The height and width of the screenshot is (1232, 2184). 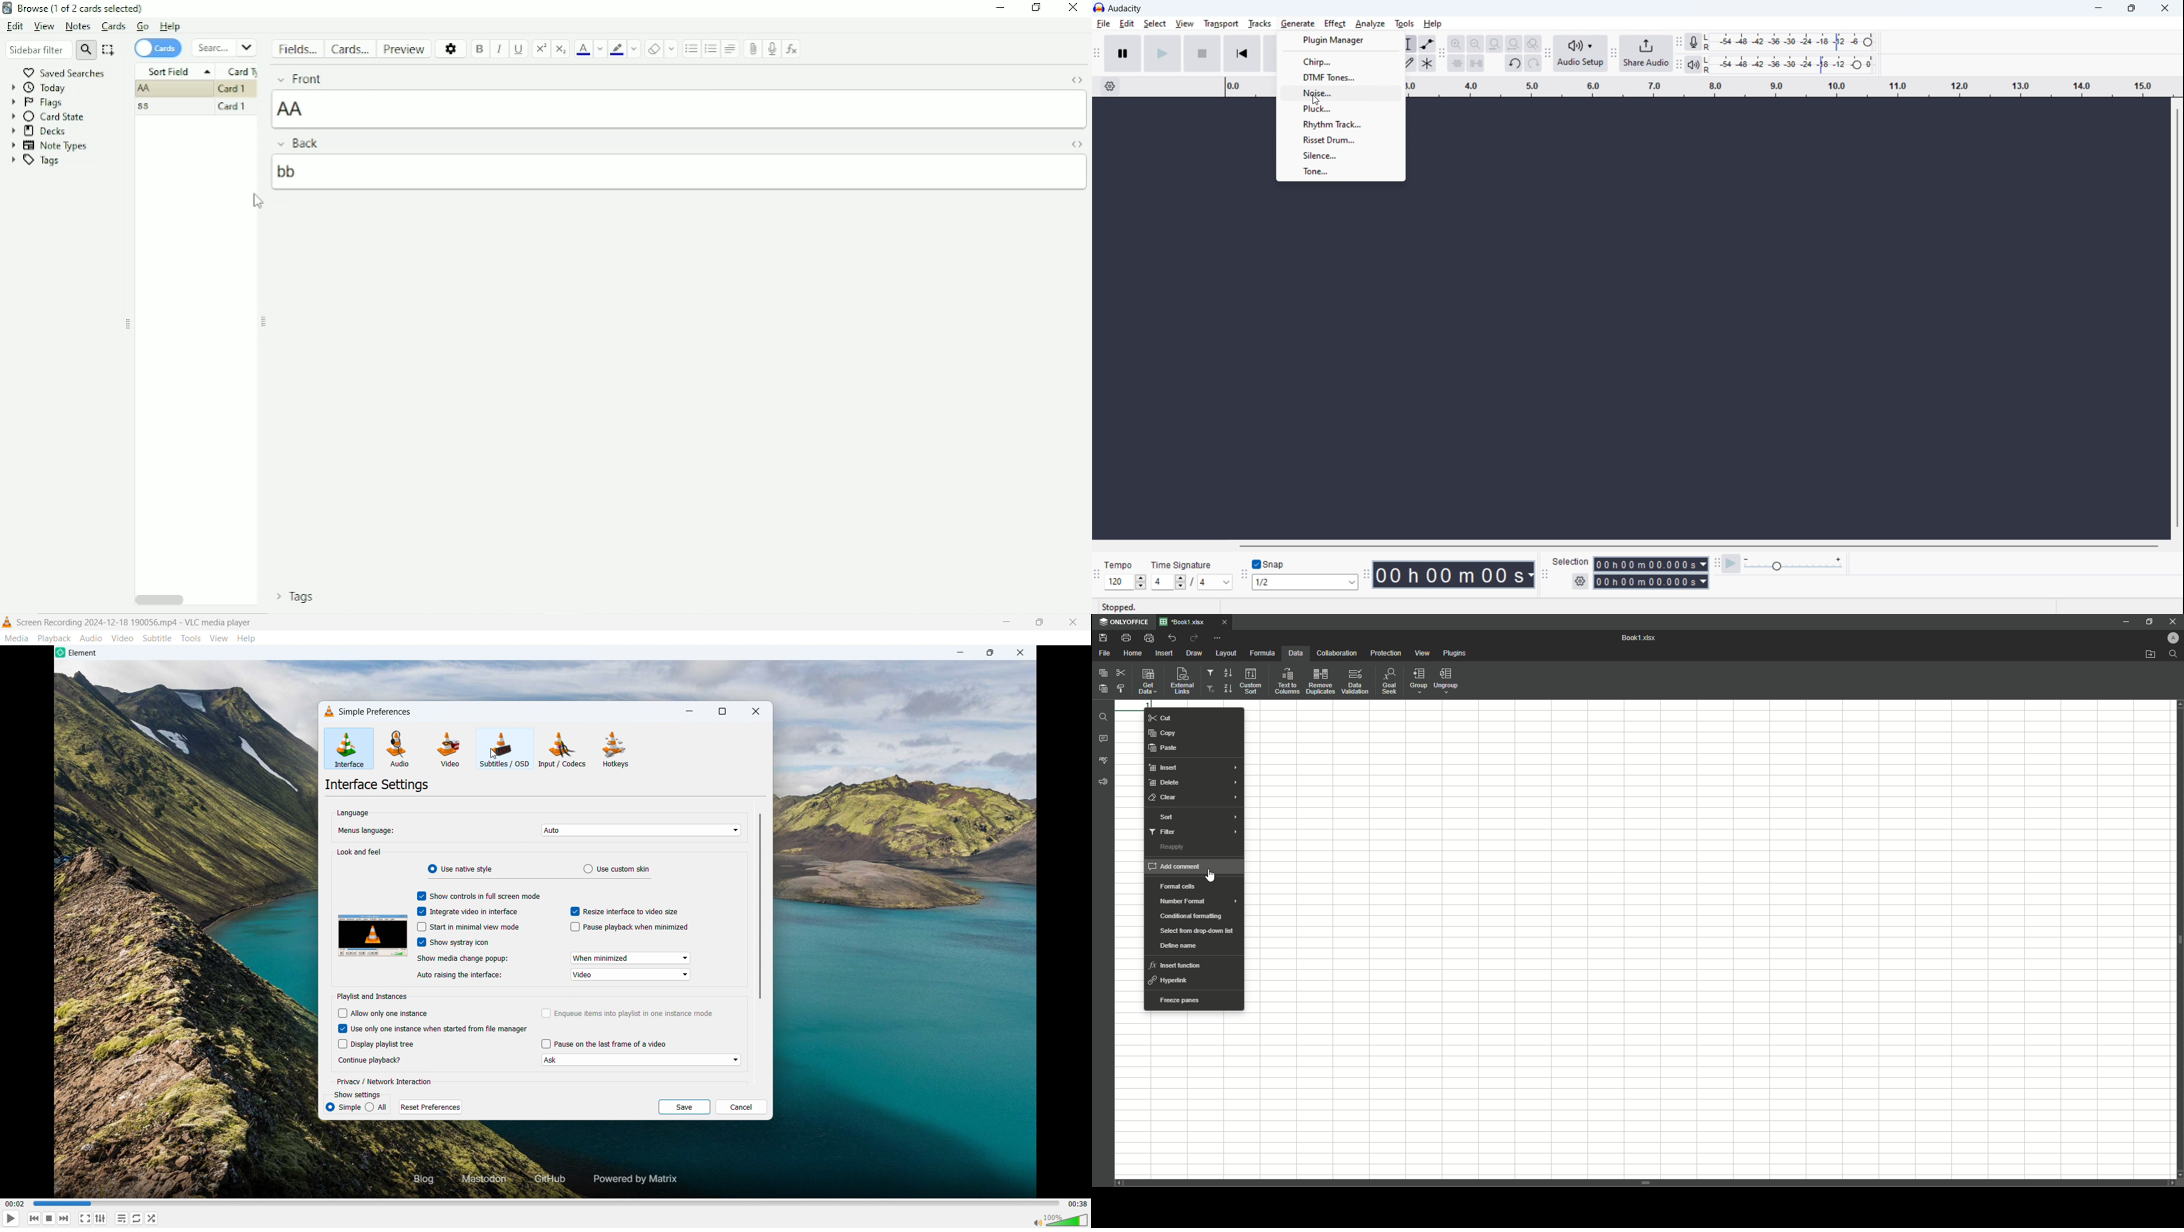 What do you see at coordinates (41, 131) in the screenshot?
I see `Decks` at bounding box center [41, 131].